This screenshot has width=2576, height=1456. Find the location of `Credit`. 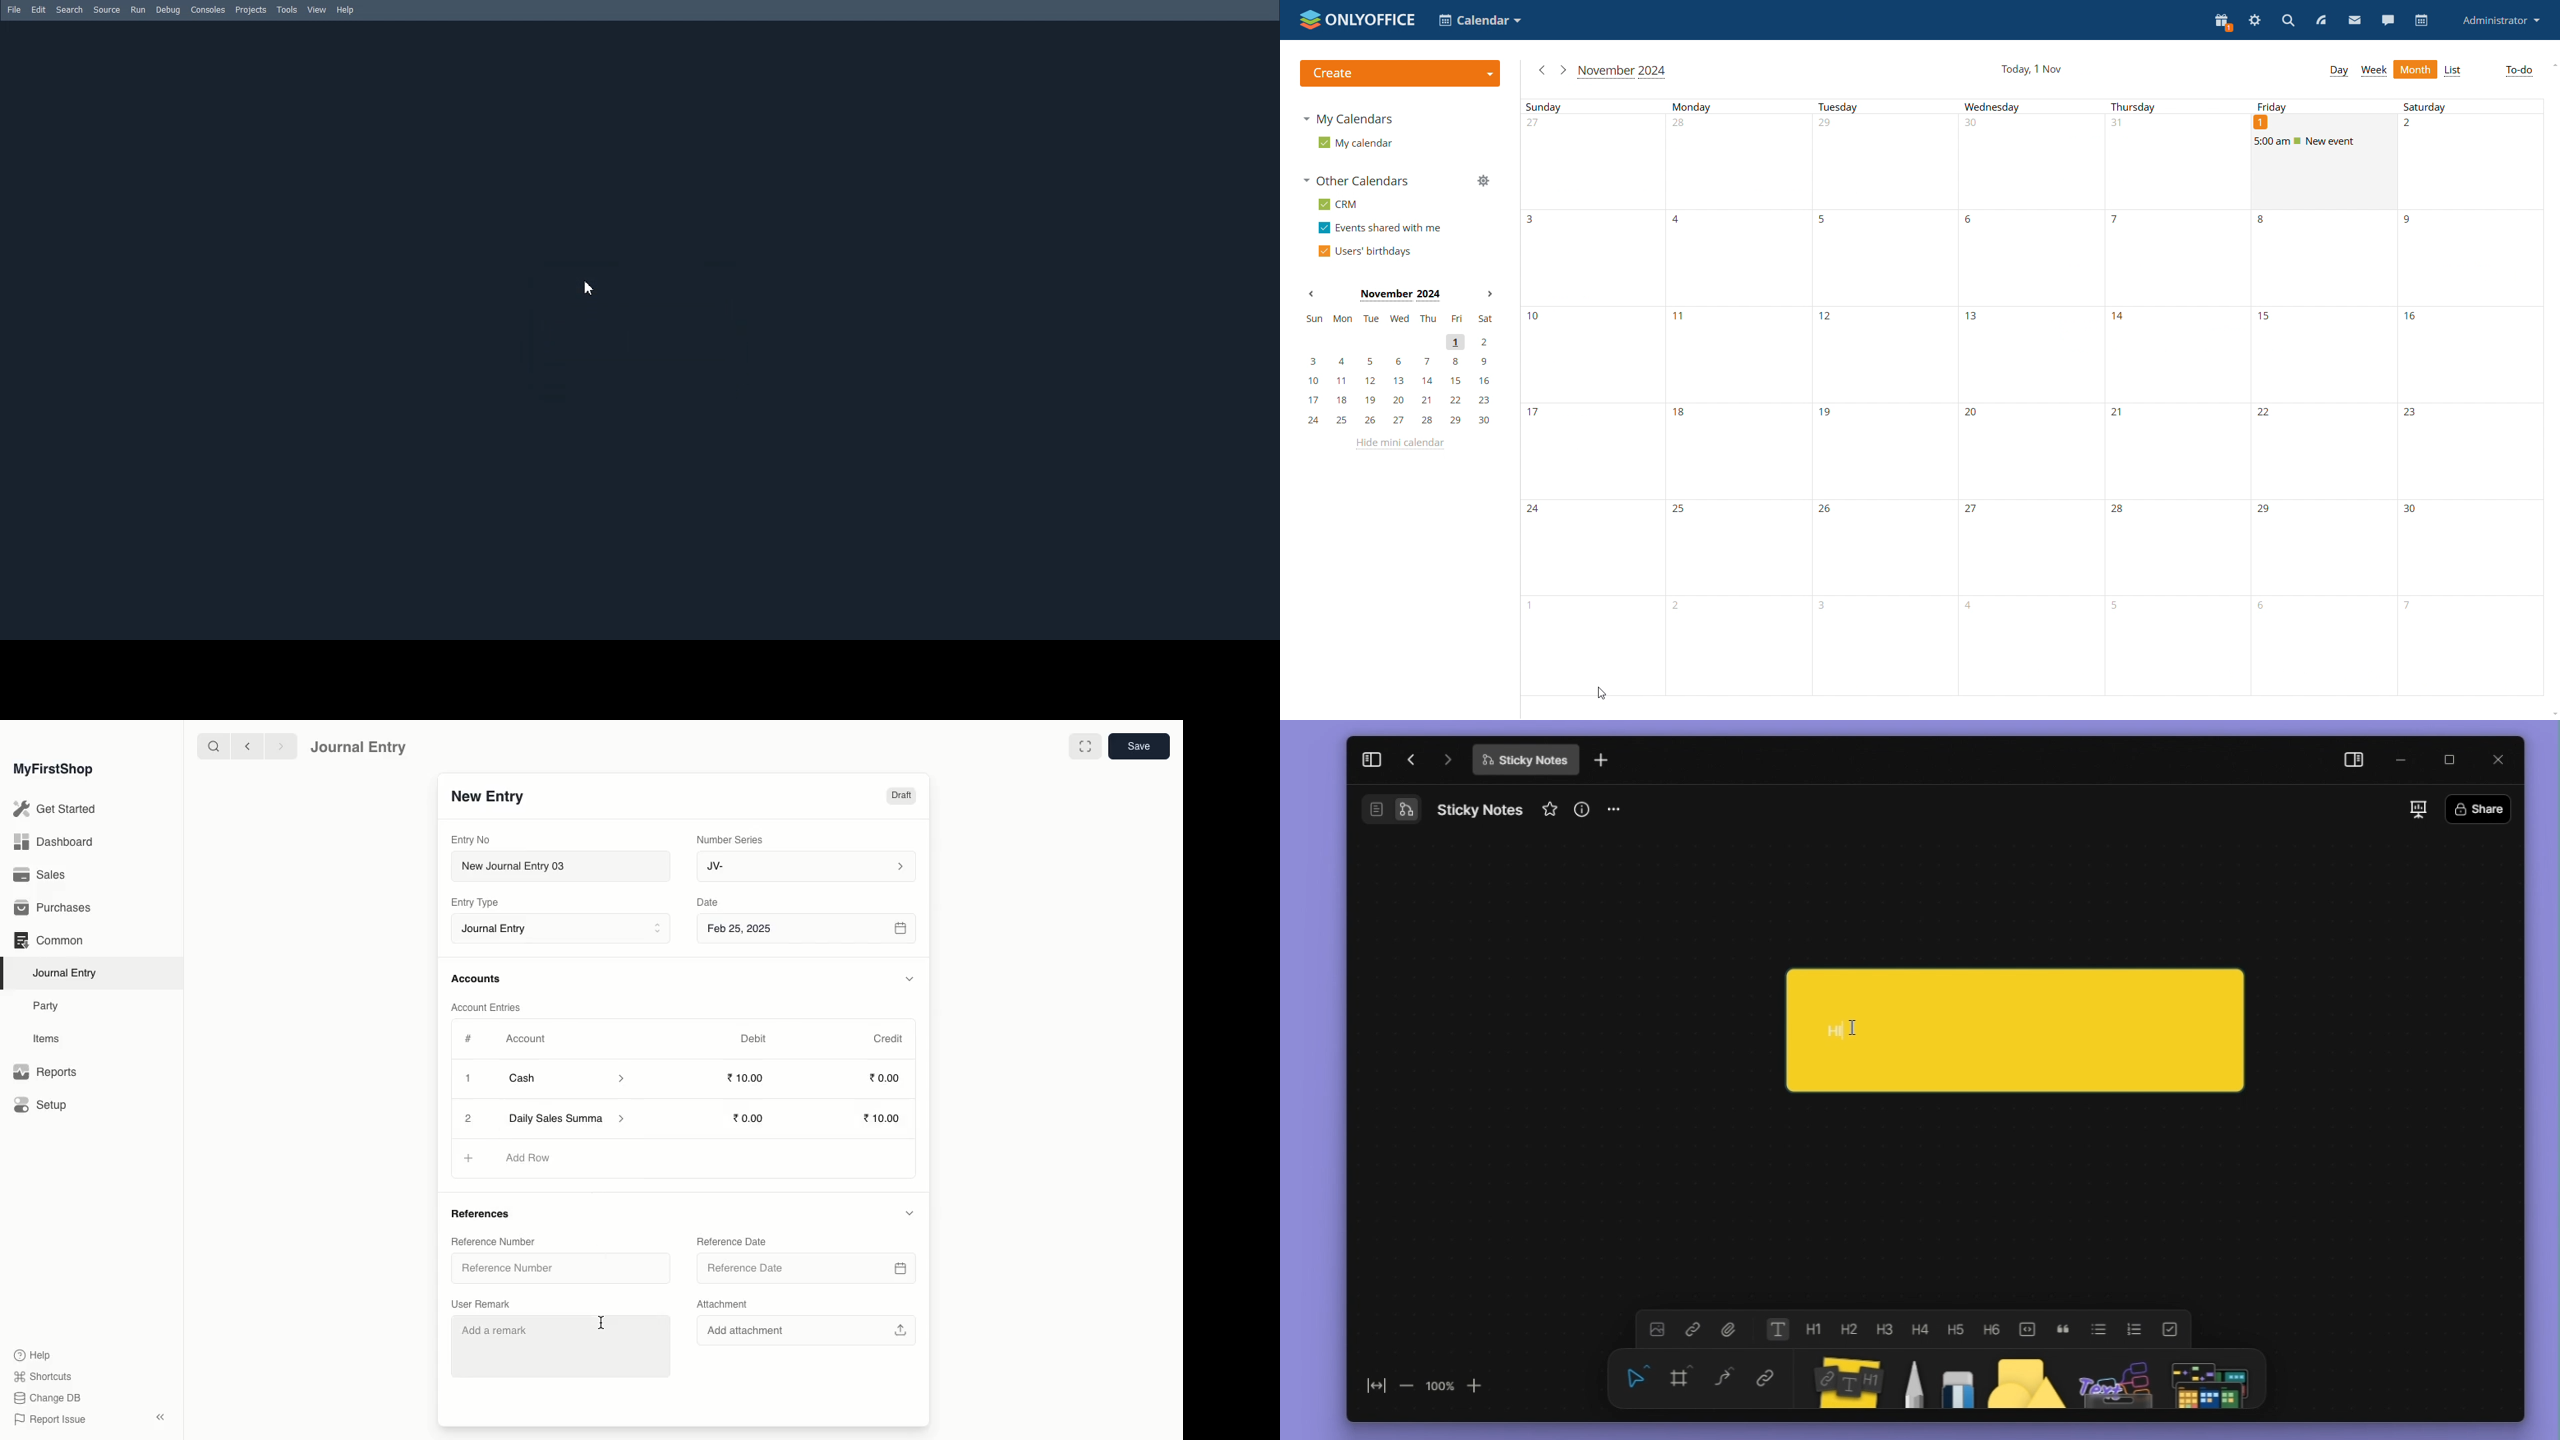

Credit is located at coordinates (888, 1037).